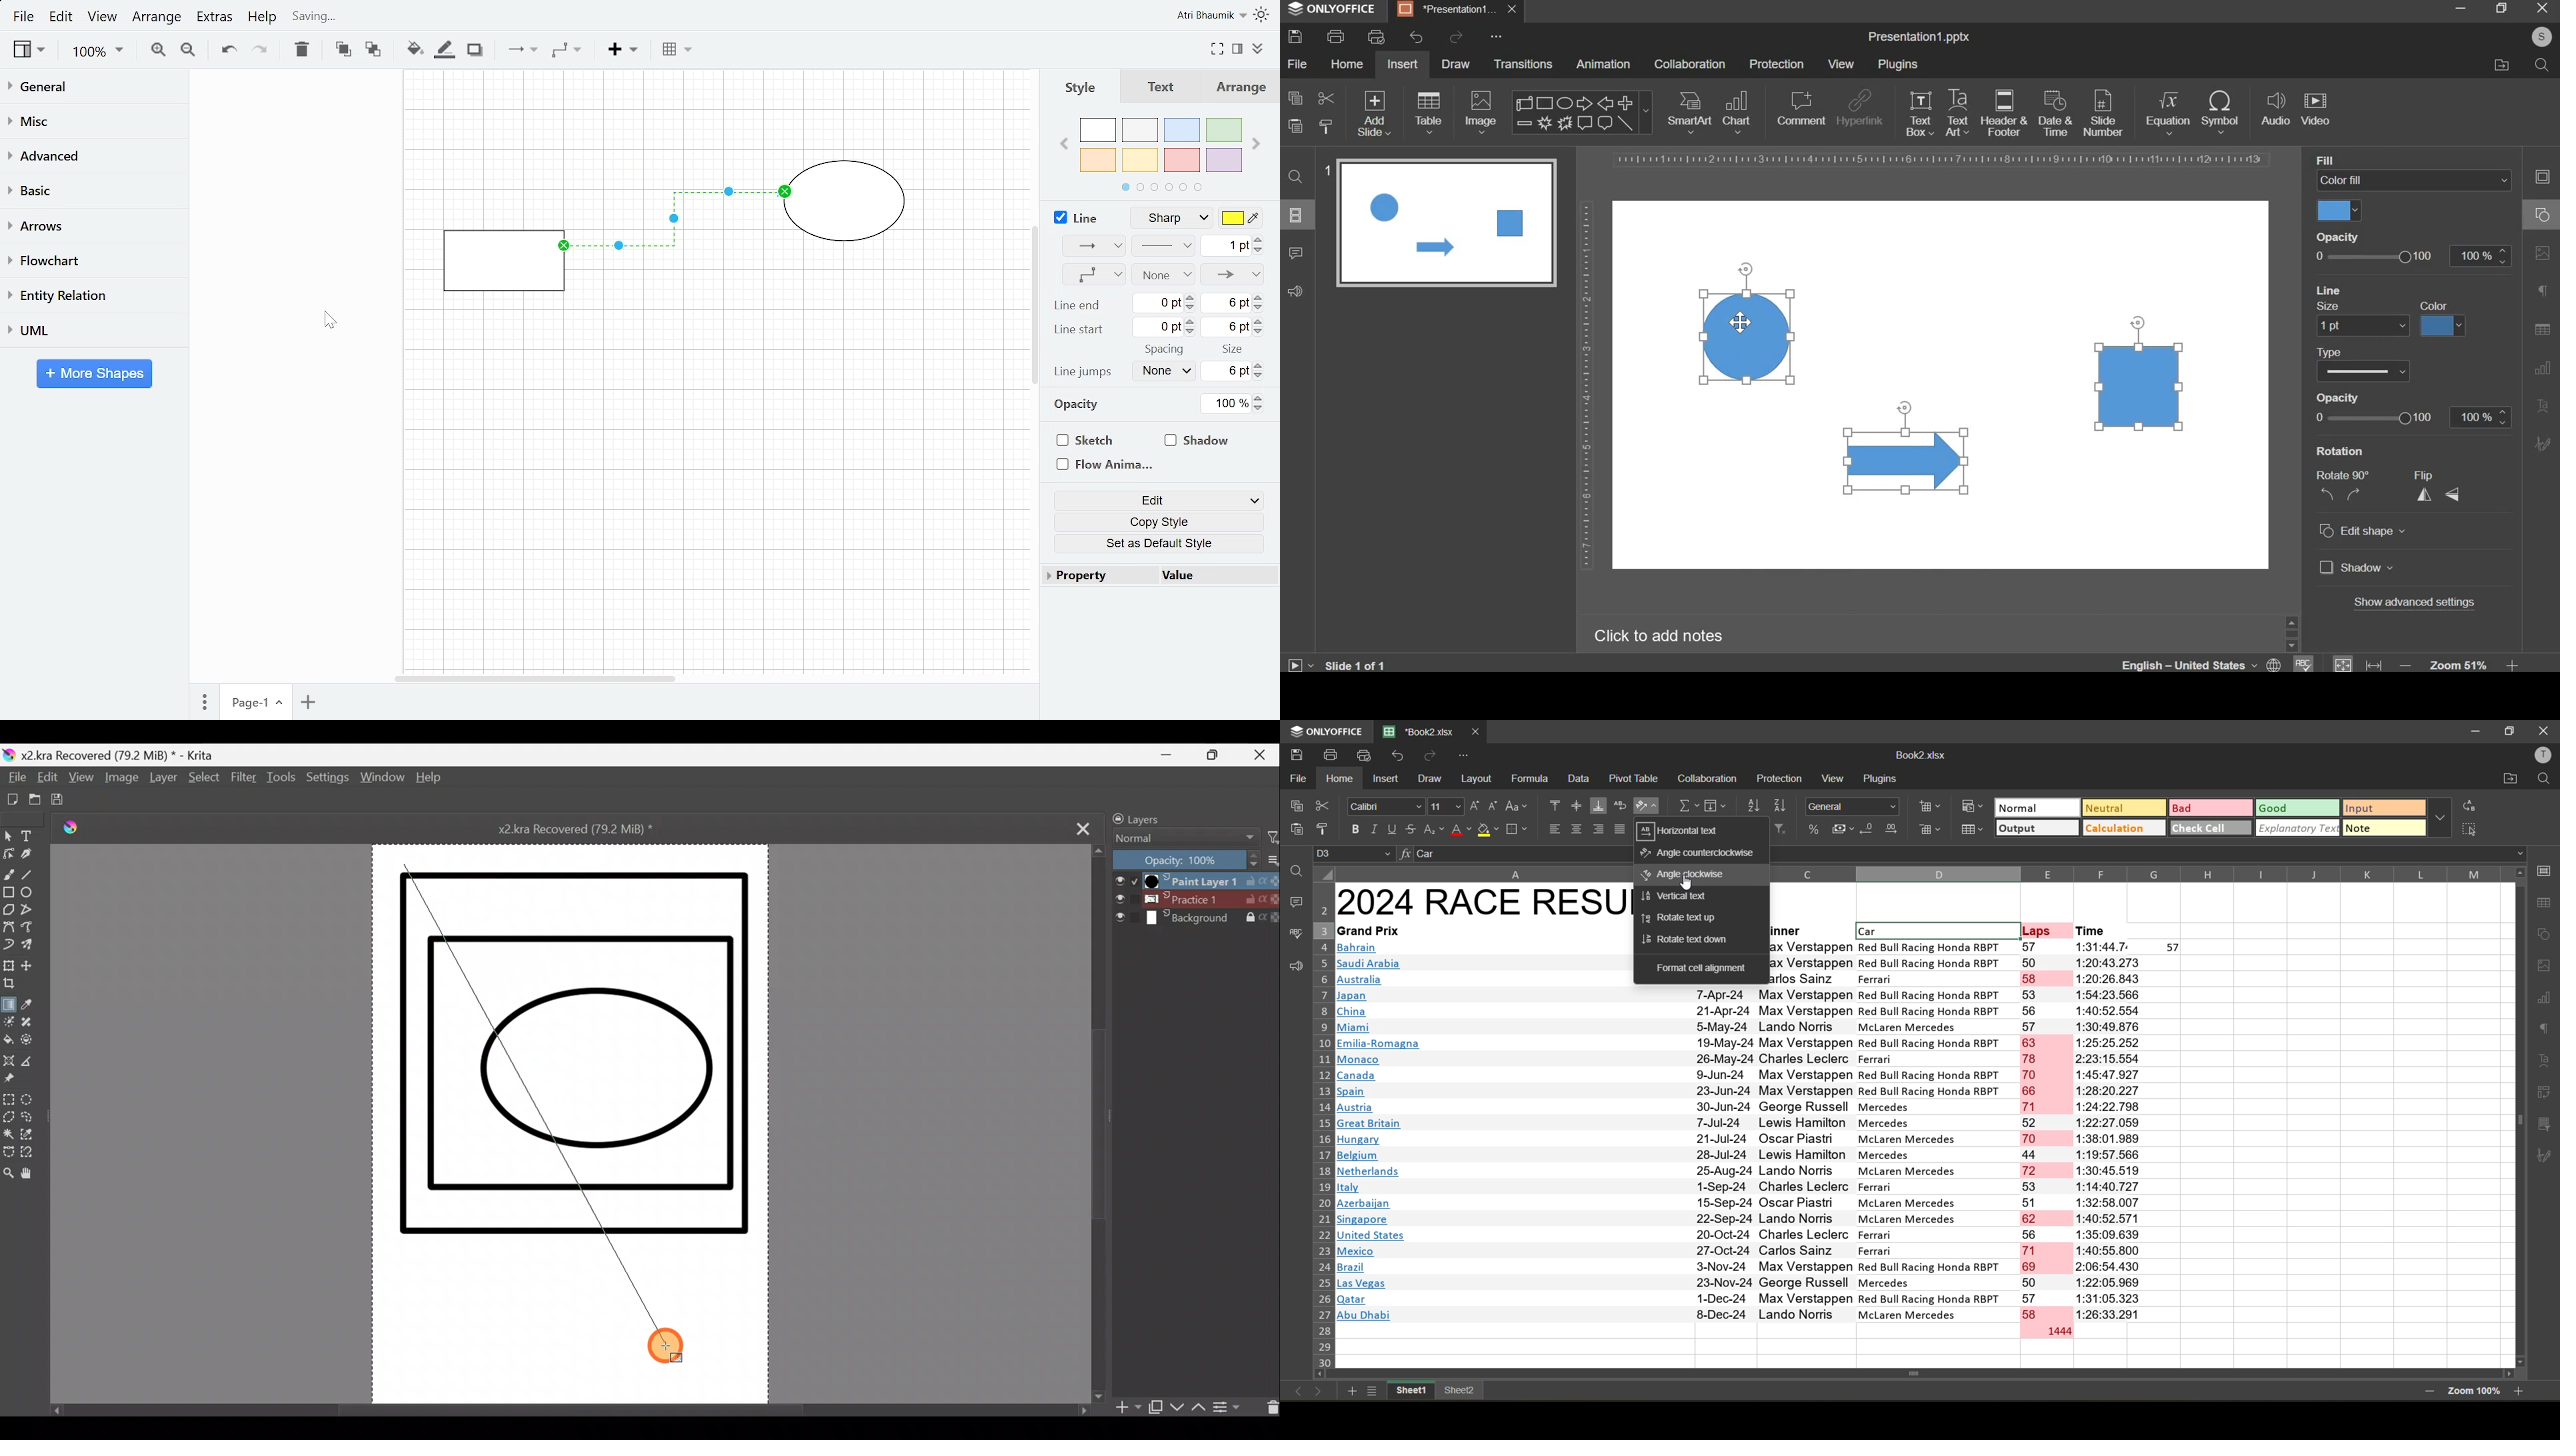  What do you see at coordinates (2413, 604) in the screenshot?
I see `show advanced settings` at bounding box center [2413, 604].